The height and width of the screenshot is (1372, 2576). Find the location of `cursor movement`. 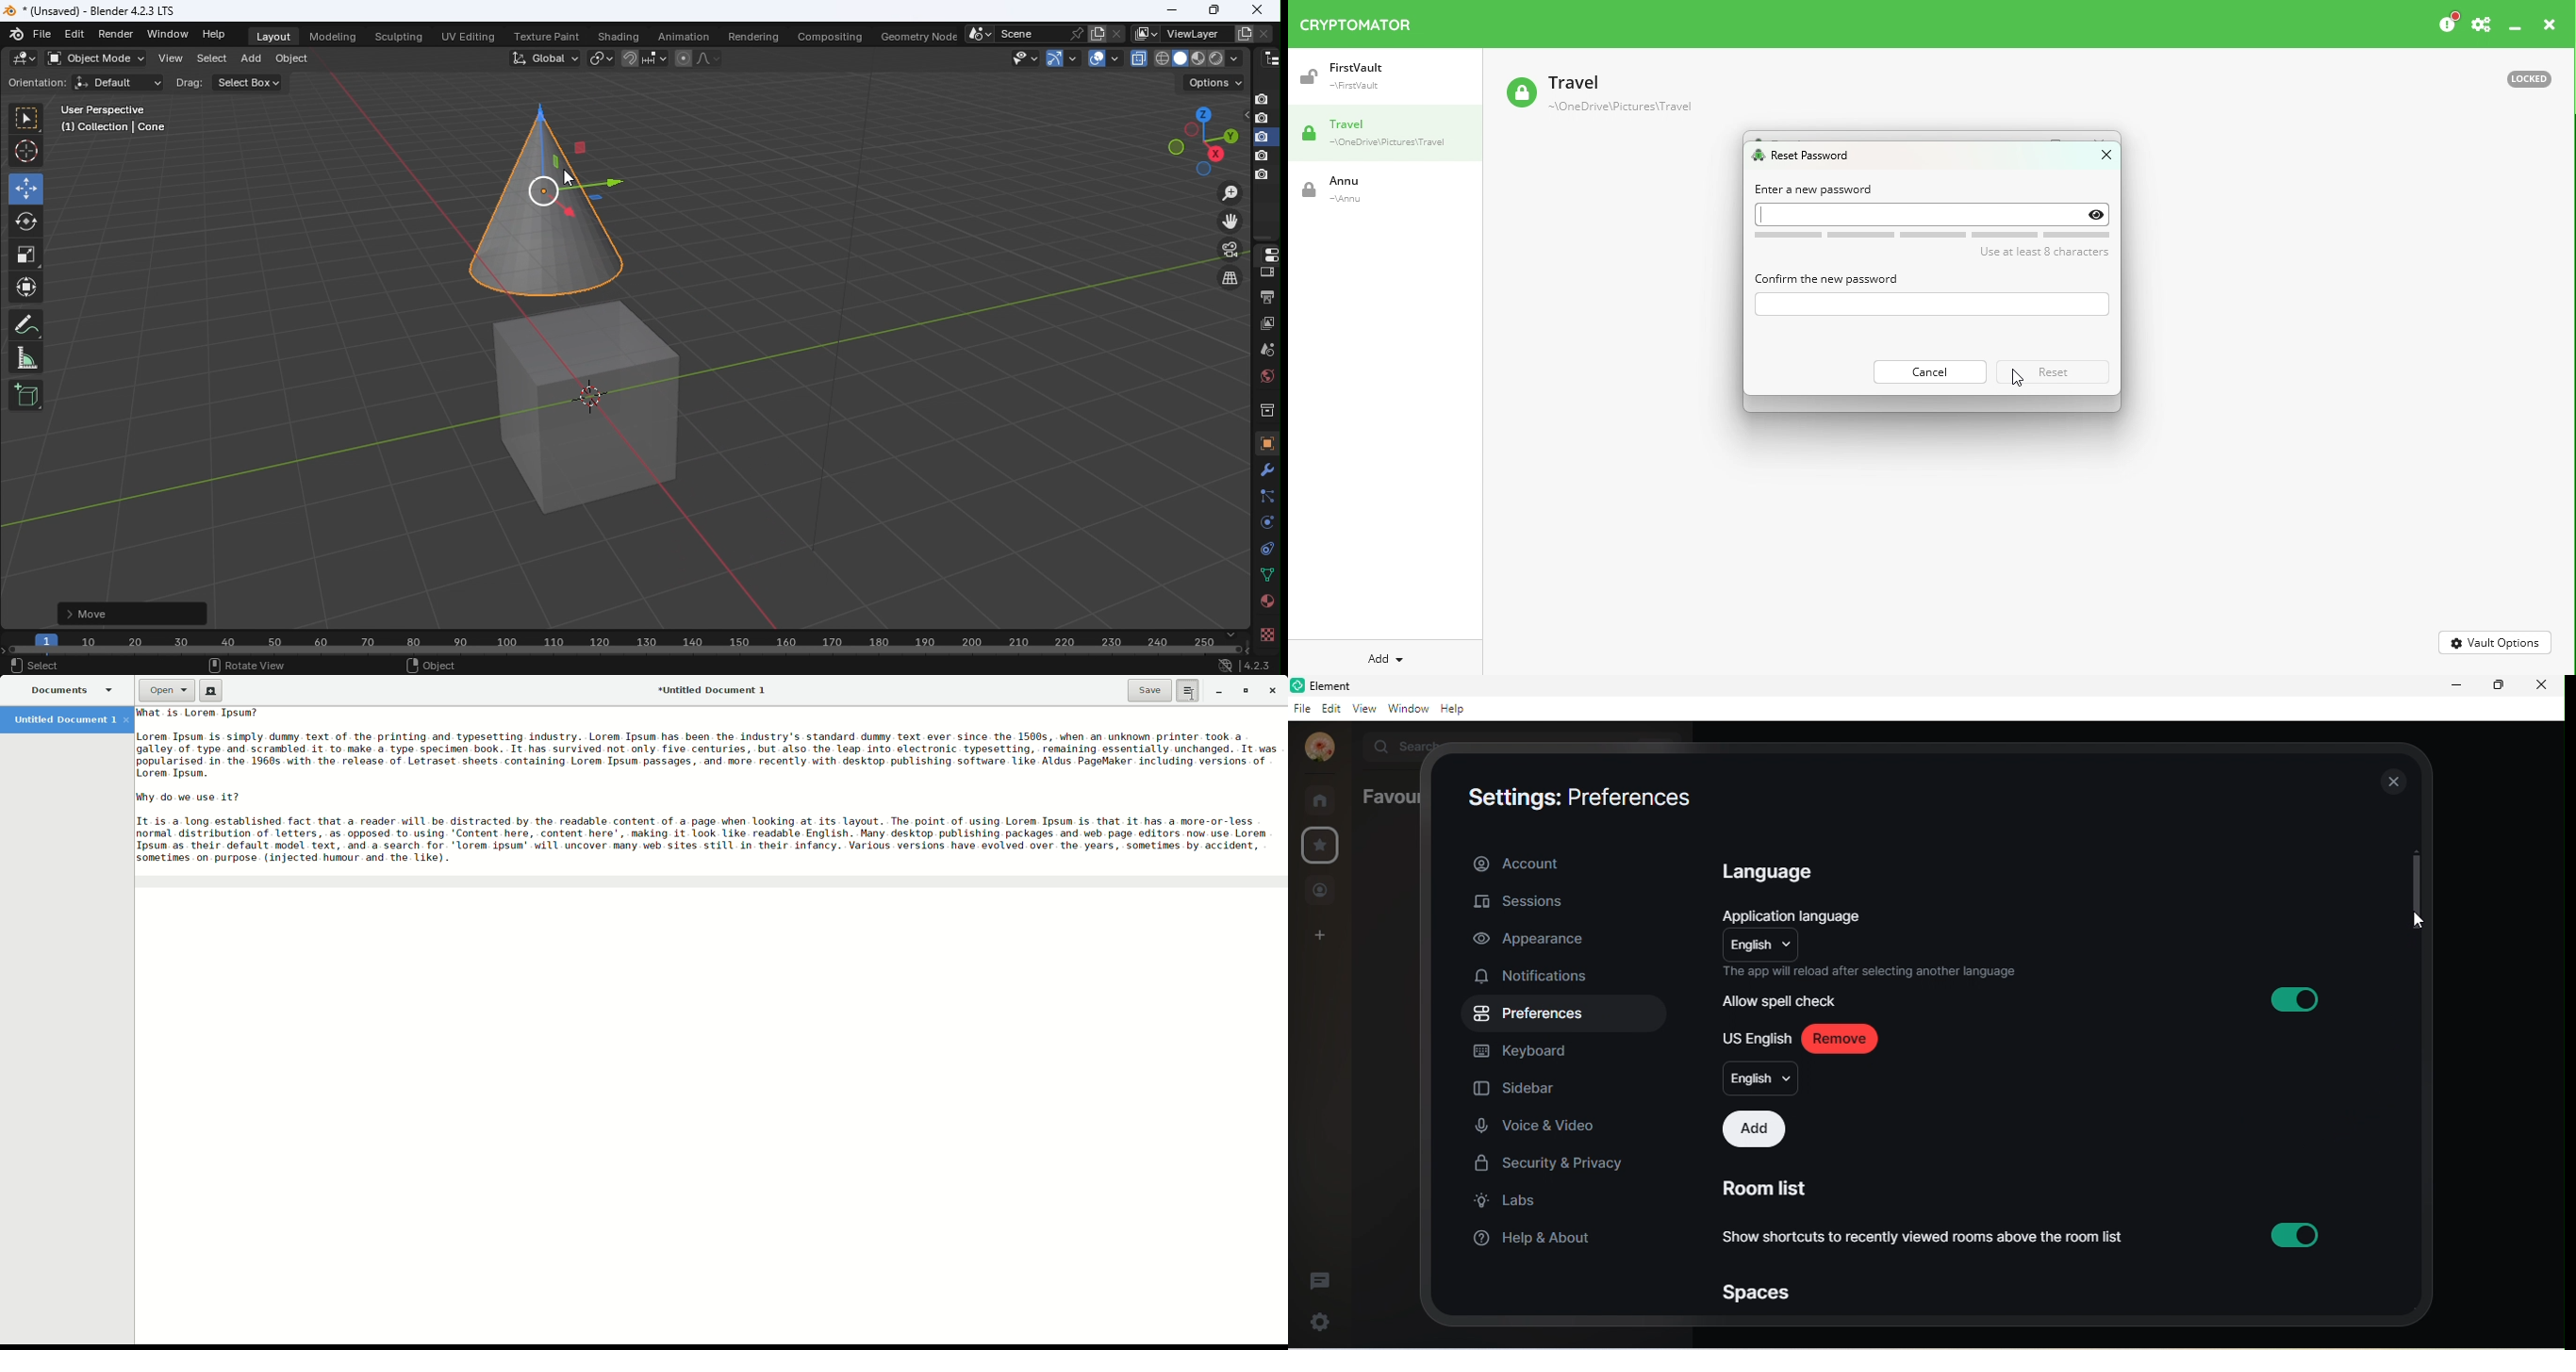

cursor movement is located at coordinates (2418, 922).